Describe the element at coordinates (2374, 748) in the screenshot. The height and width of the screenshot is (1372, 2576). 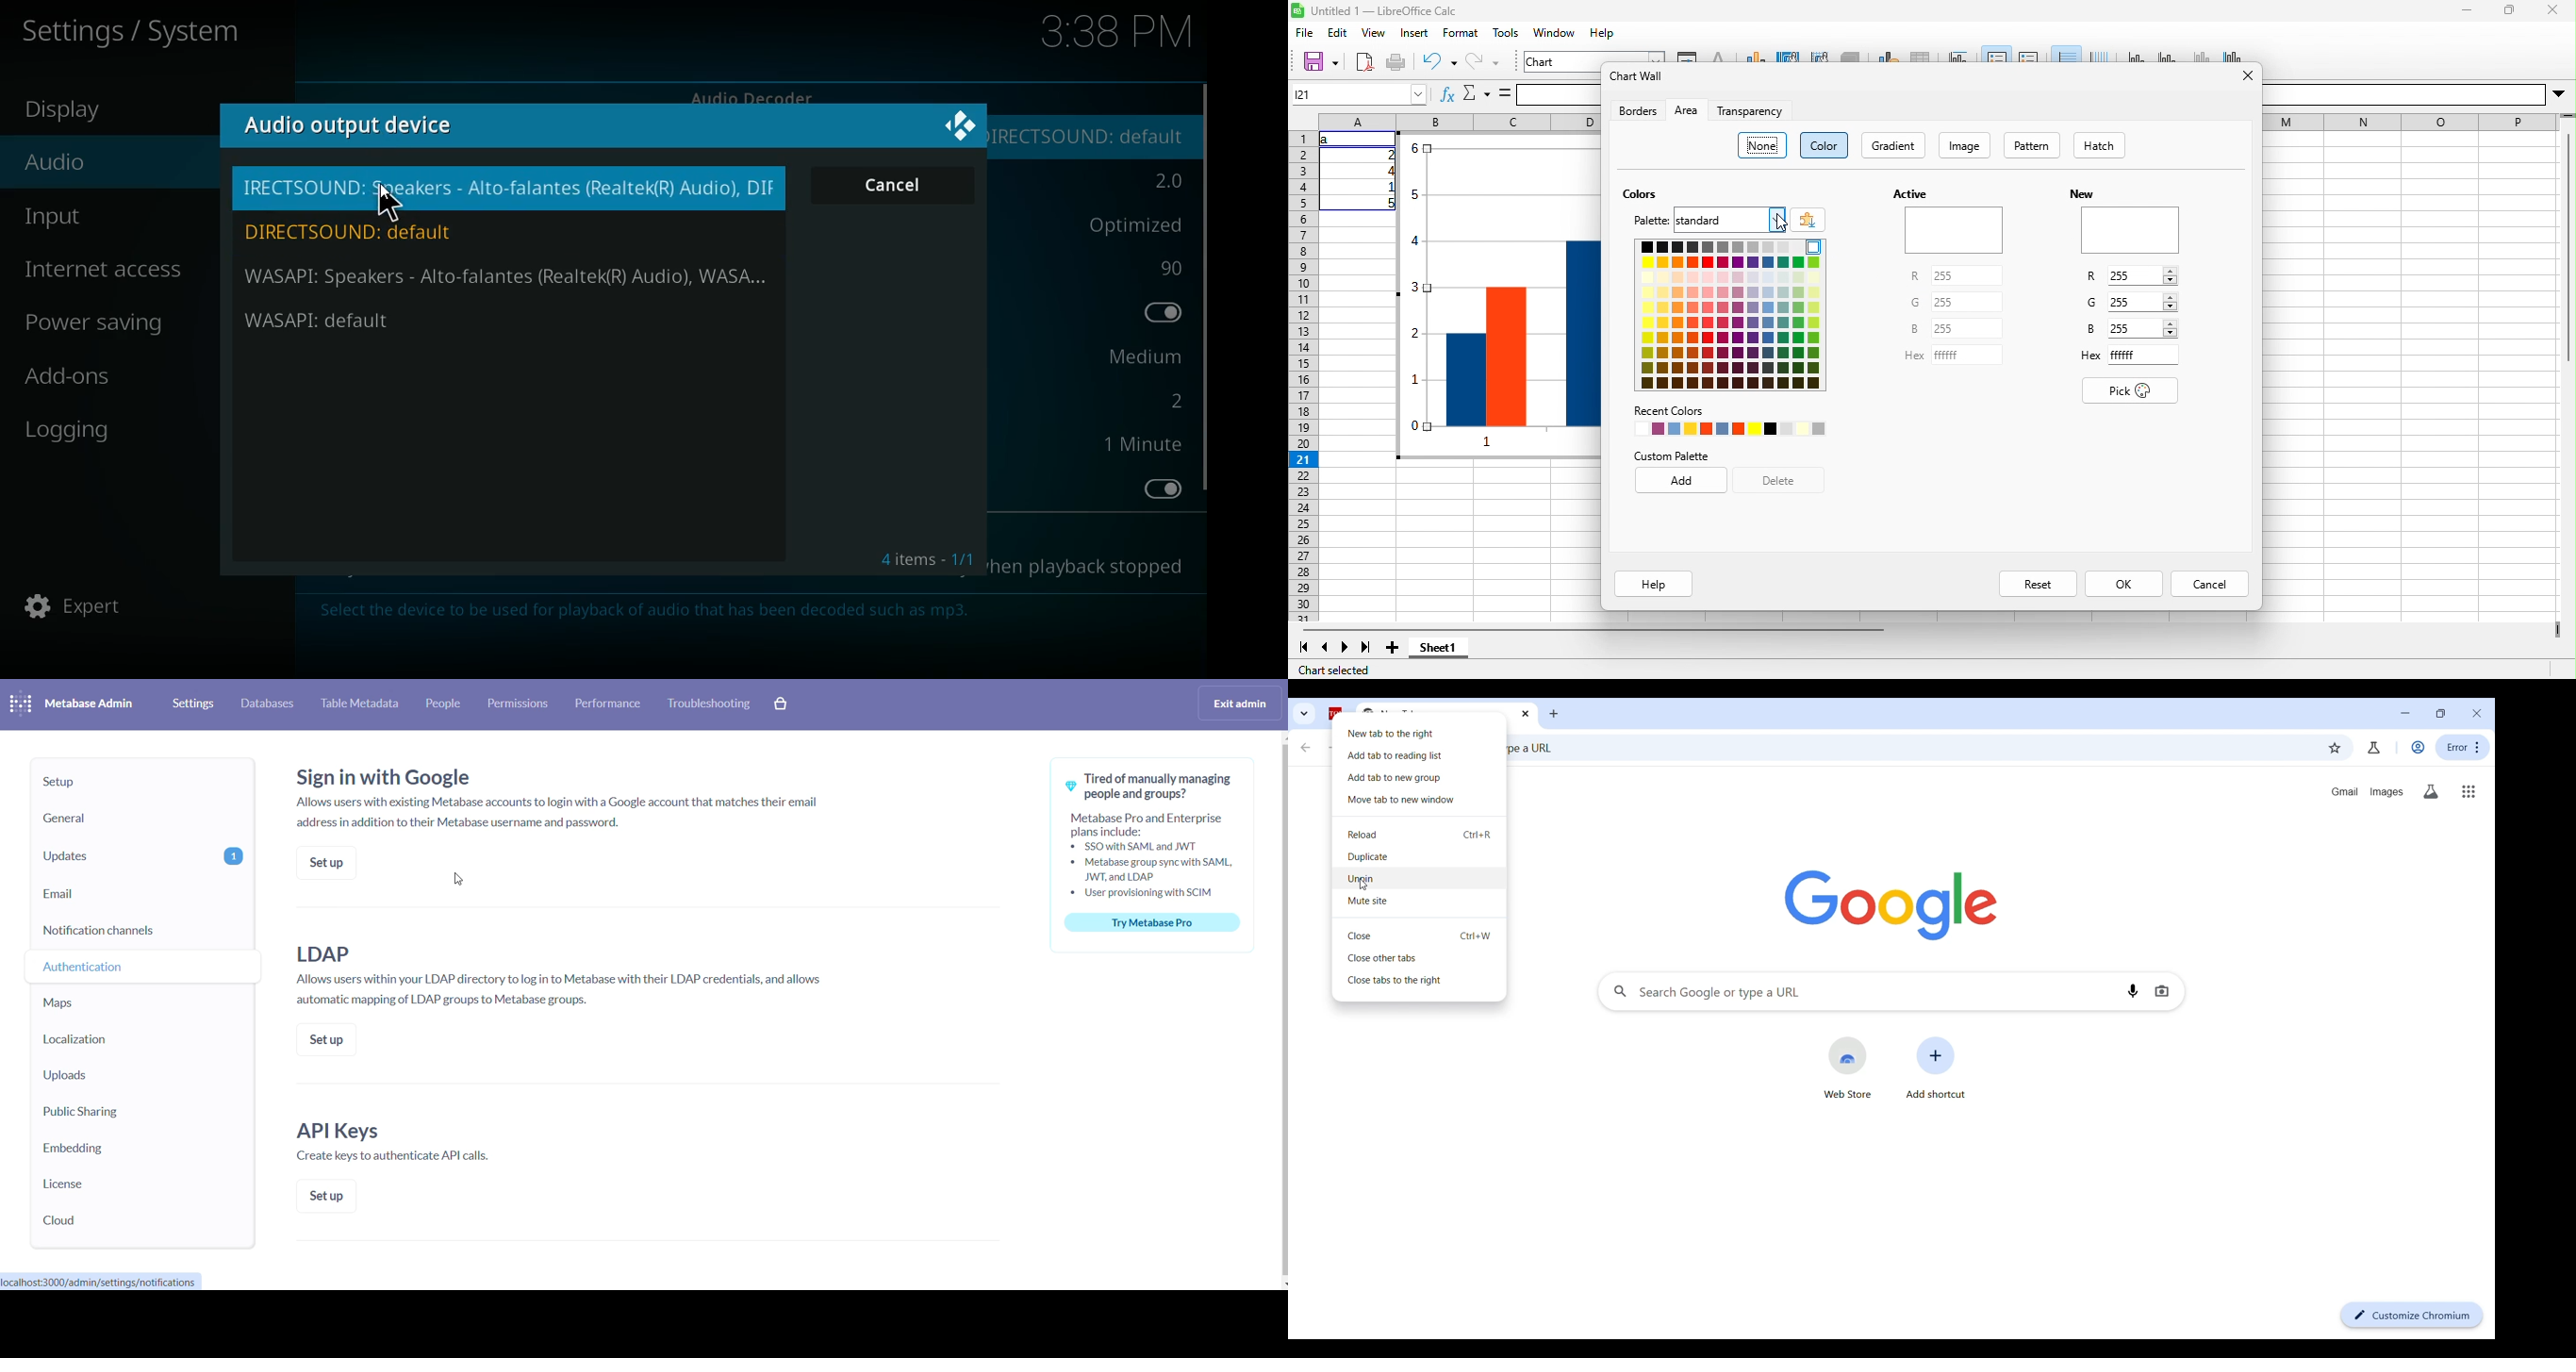
I see `Chrome labs` at that location.